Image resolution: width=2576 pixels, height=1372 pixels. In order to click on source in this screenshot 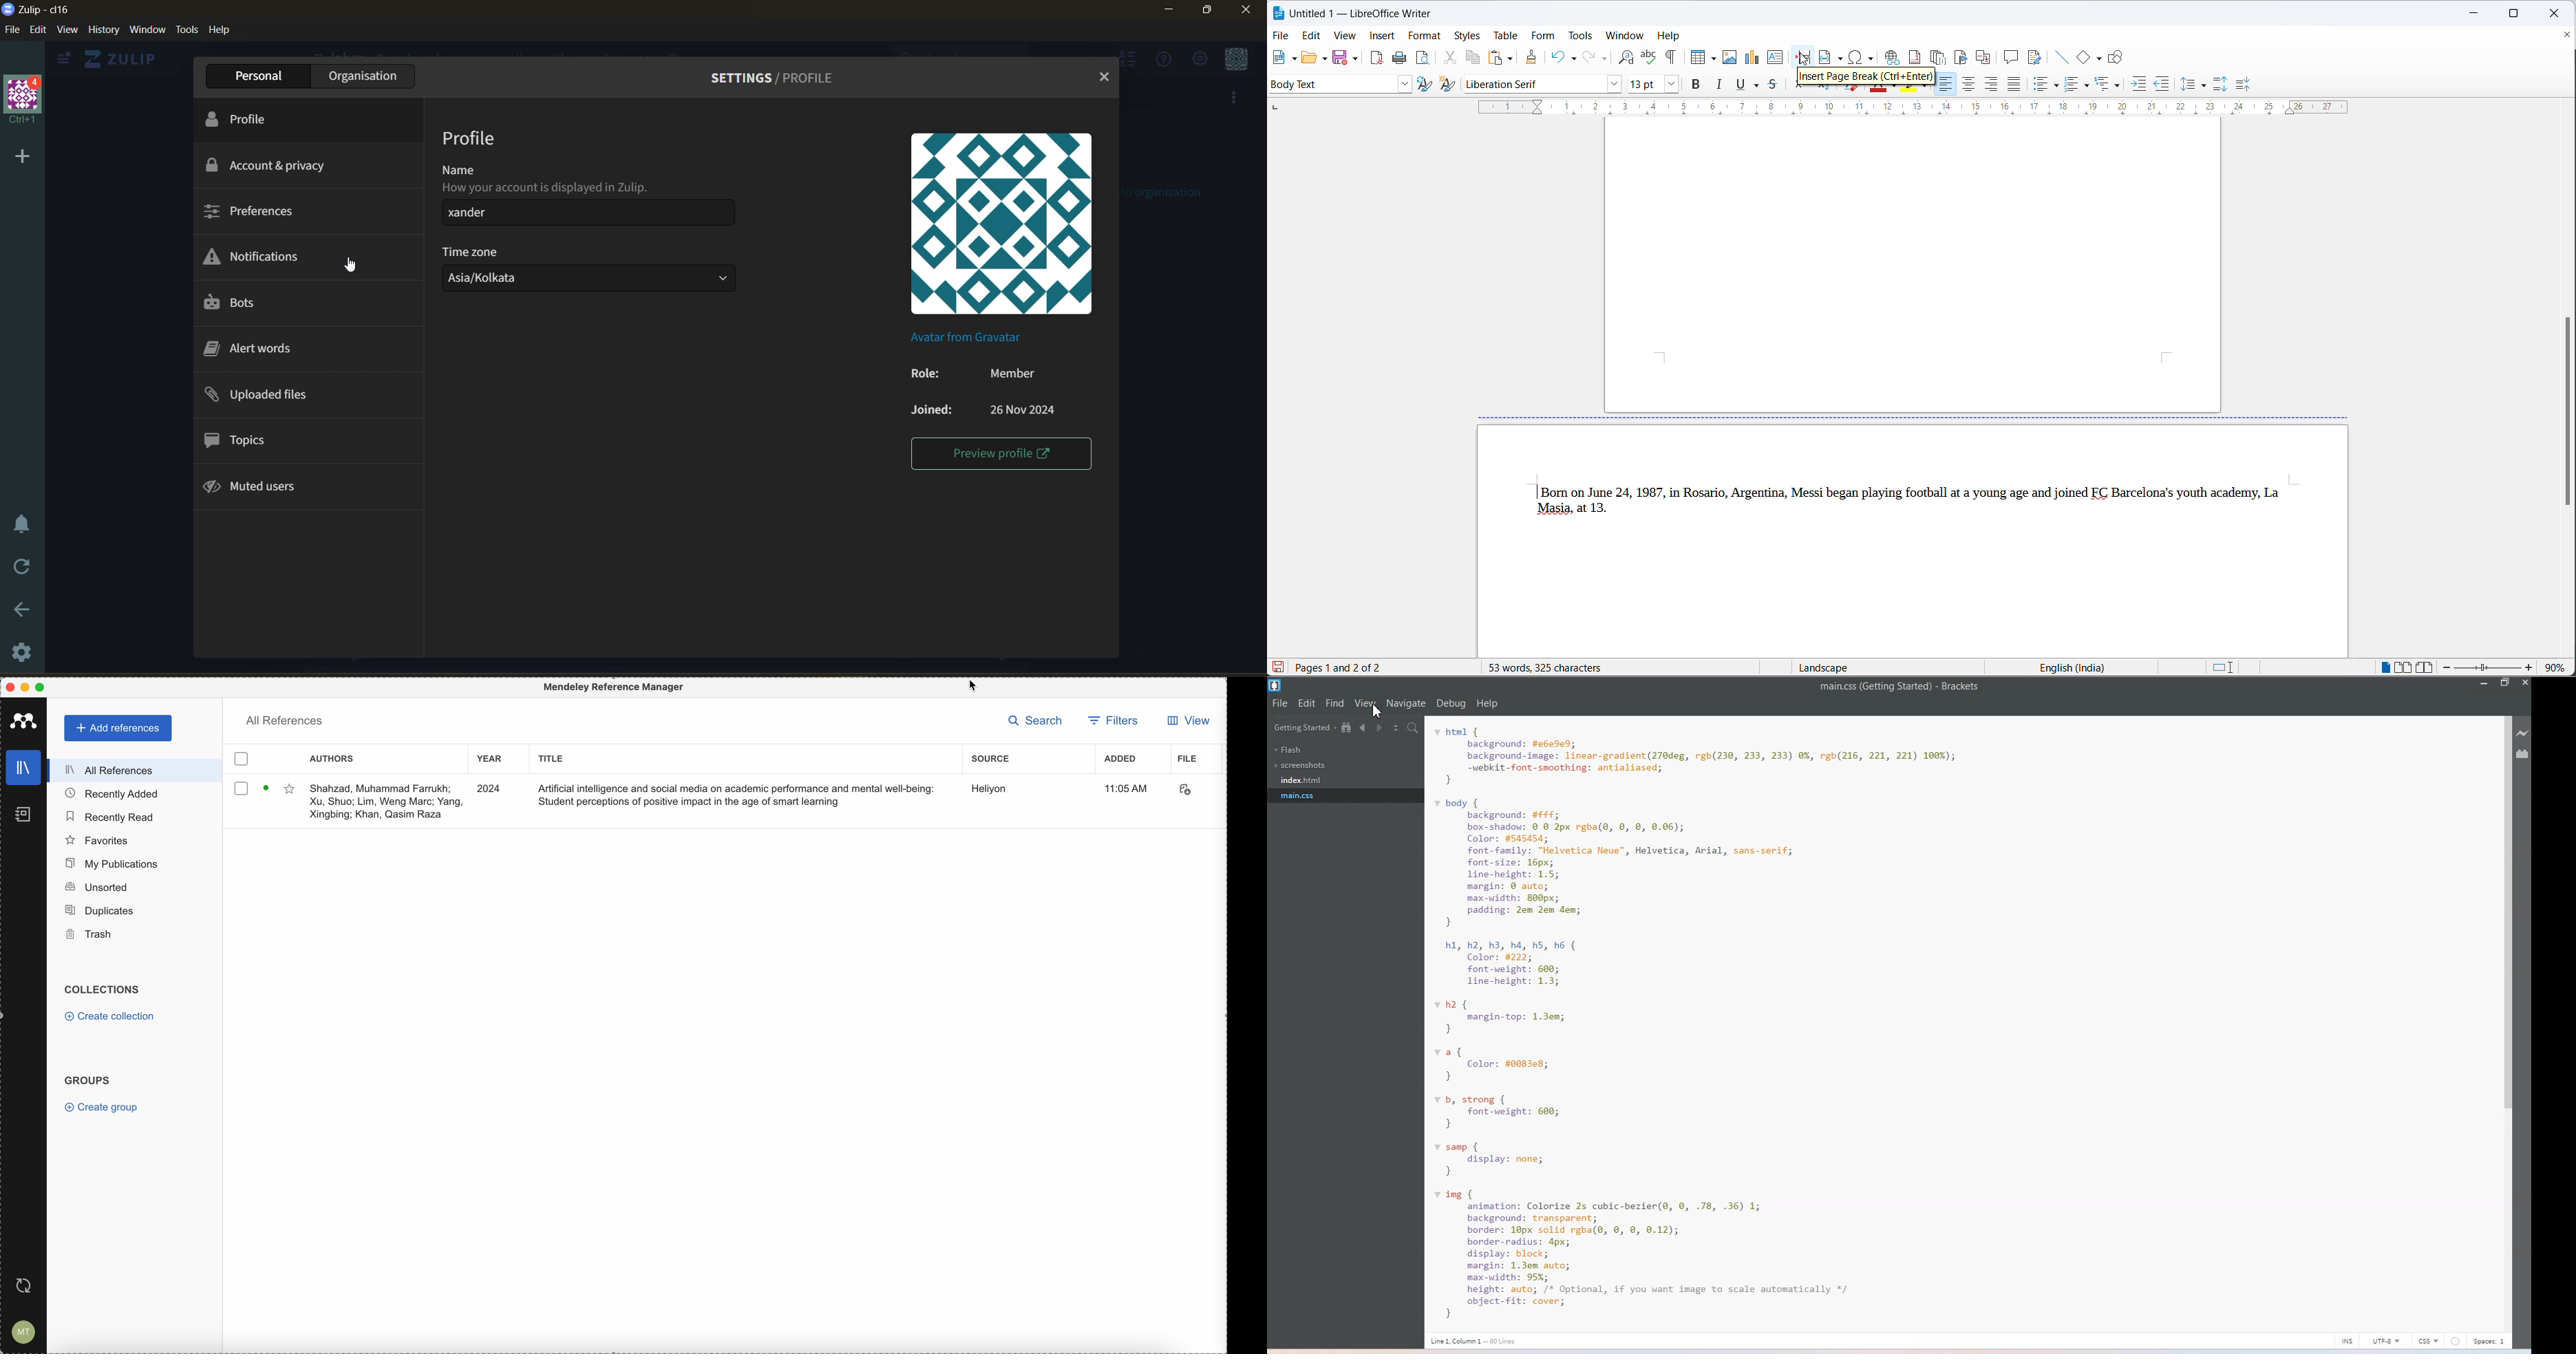, I will do `click(971, 686)`.